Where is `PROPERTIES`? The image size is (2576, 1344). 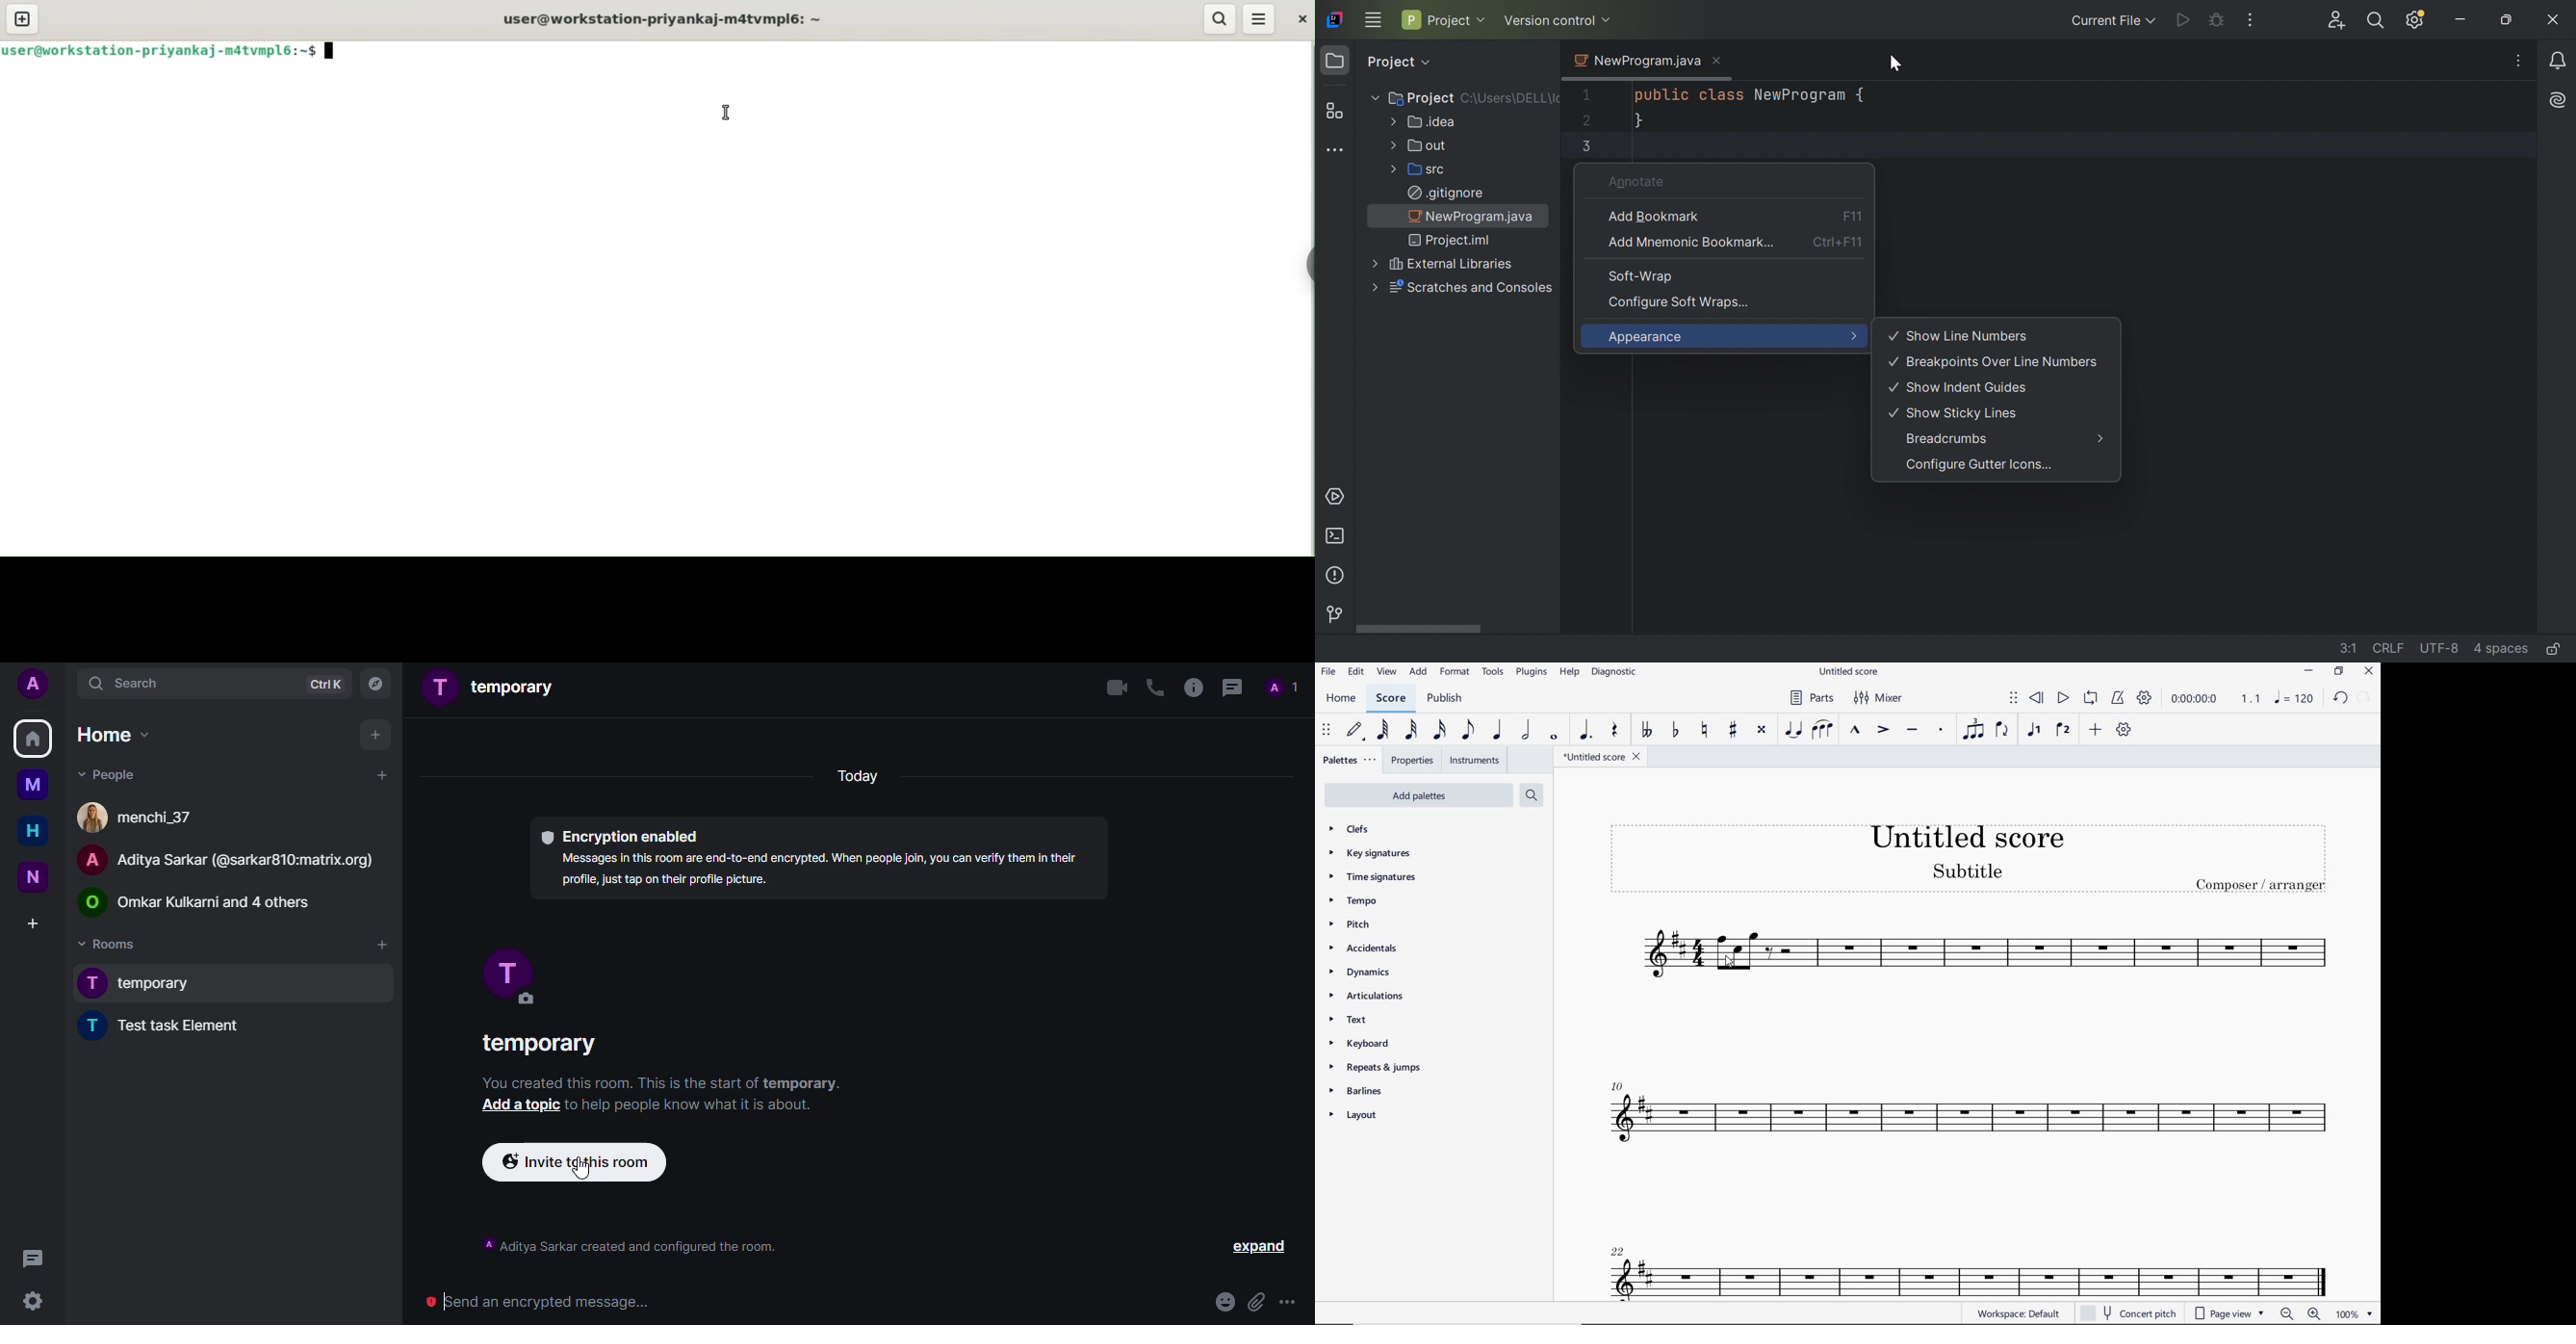 PROPERTIES is located at coordinates (1413, 761).